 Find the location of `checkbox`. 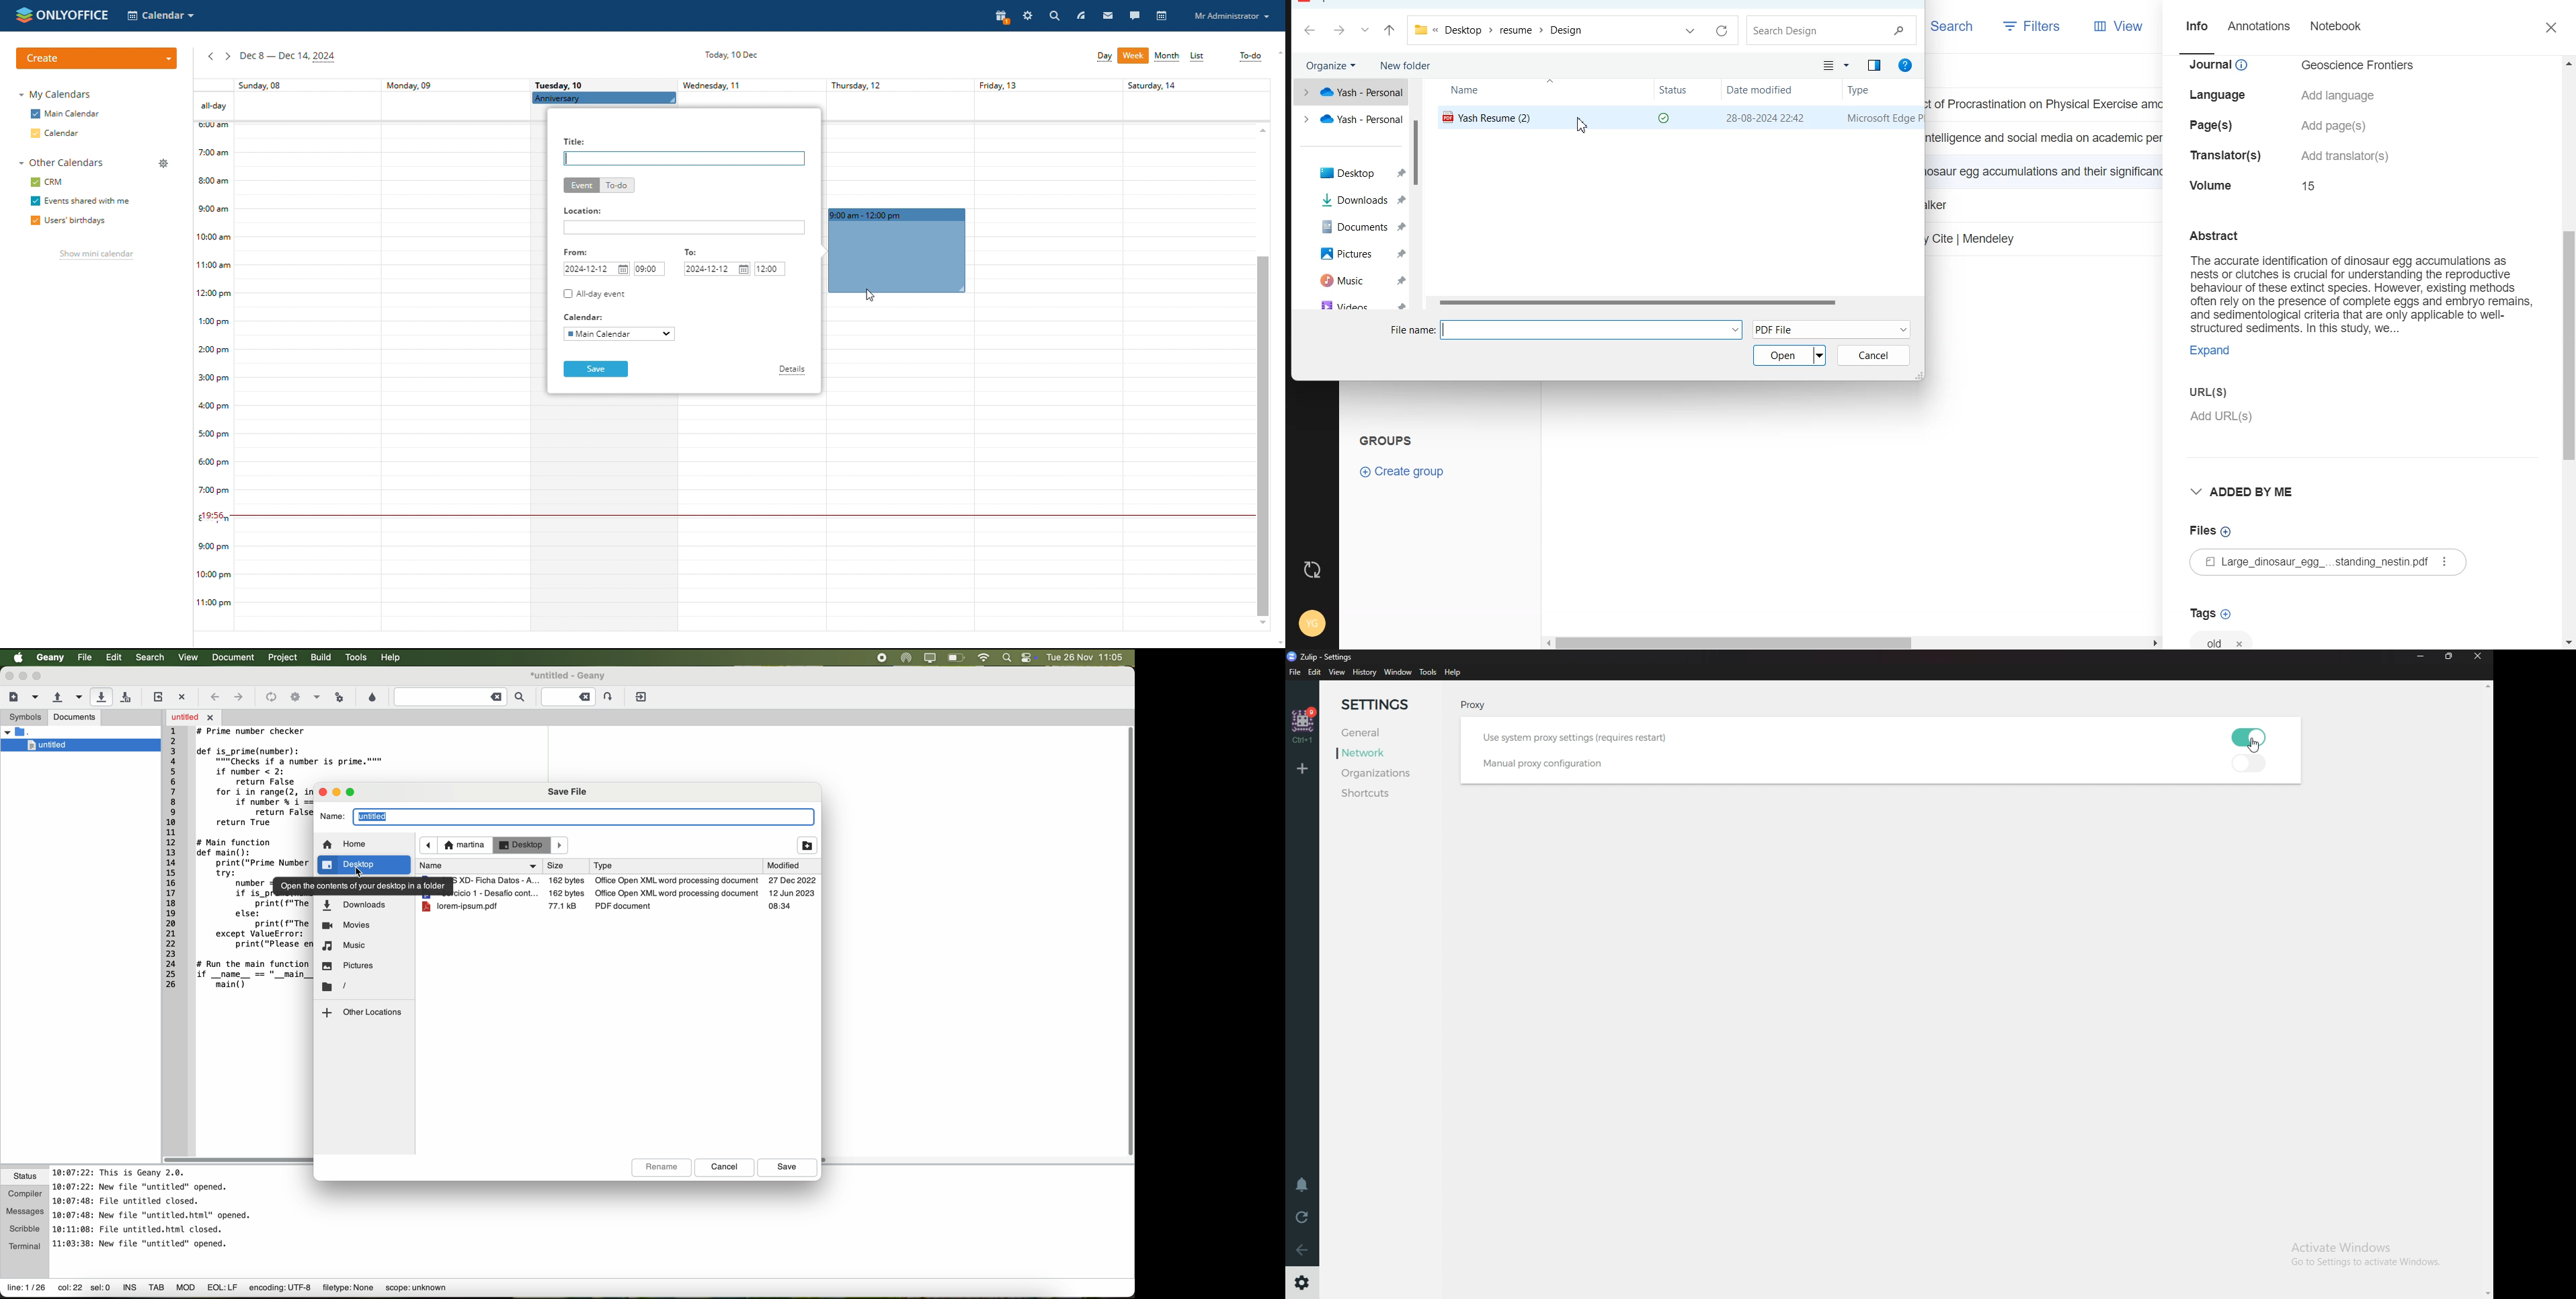

checkbox is located at coordinates (35, 114).